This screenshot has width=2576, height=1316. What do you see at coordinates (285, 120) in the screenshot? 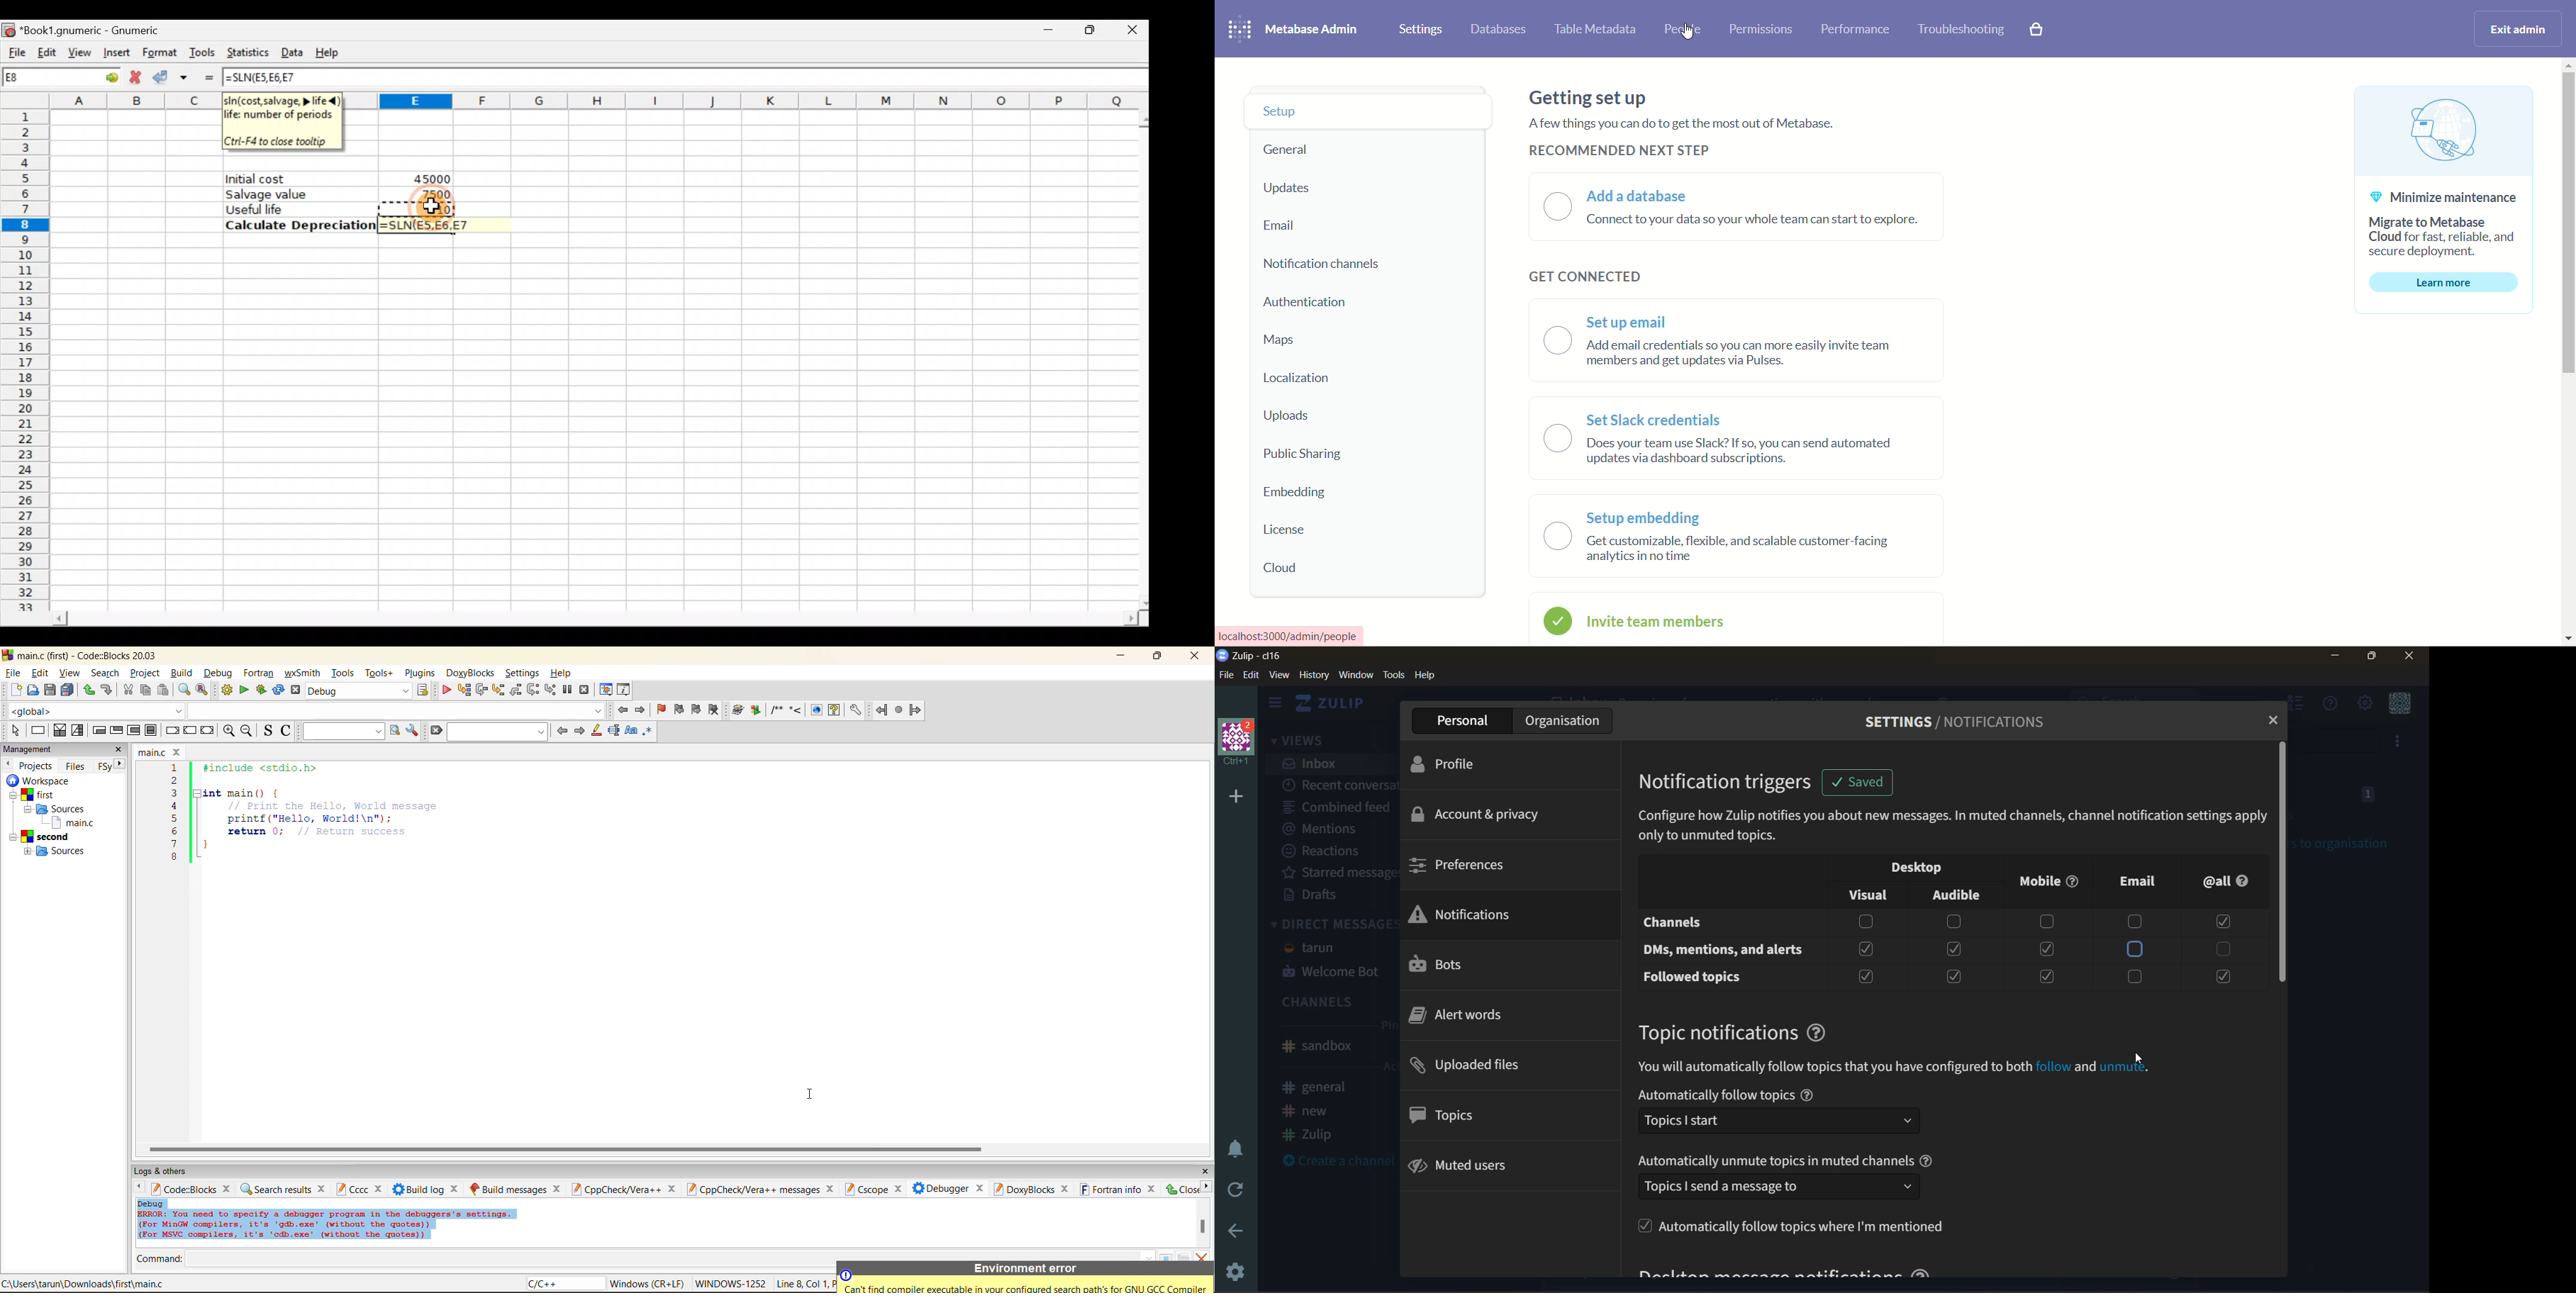
I see `sln(cost,salvage> life<)life: number of periods. Ctrl+F4 to close tooltip` at bounding box center [285, 120].